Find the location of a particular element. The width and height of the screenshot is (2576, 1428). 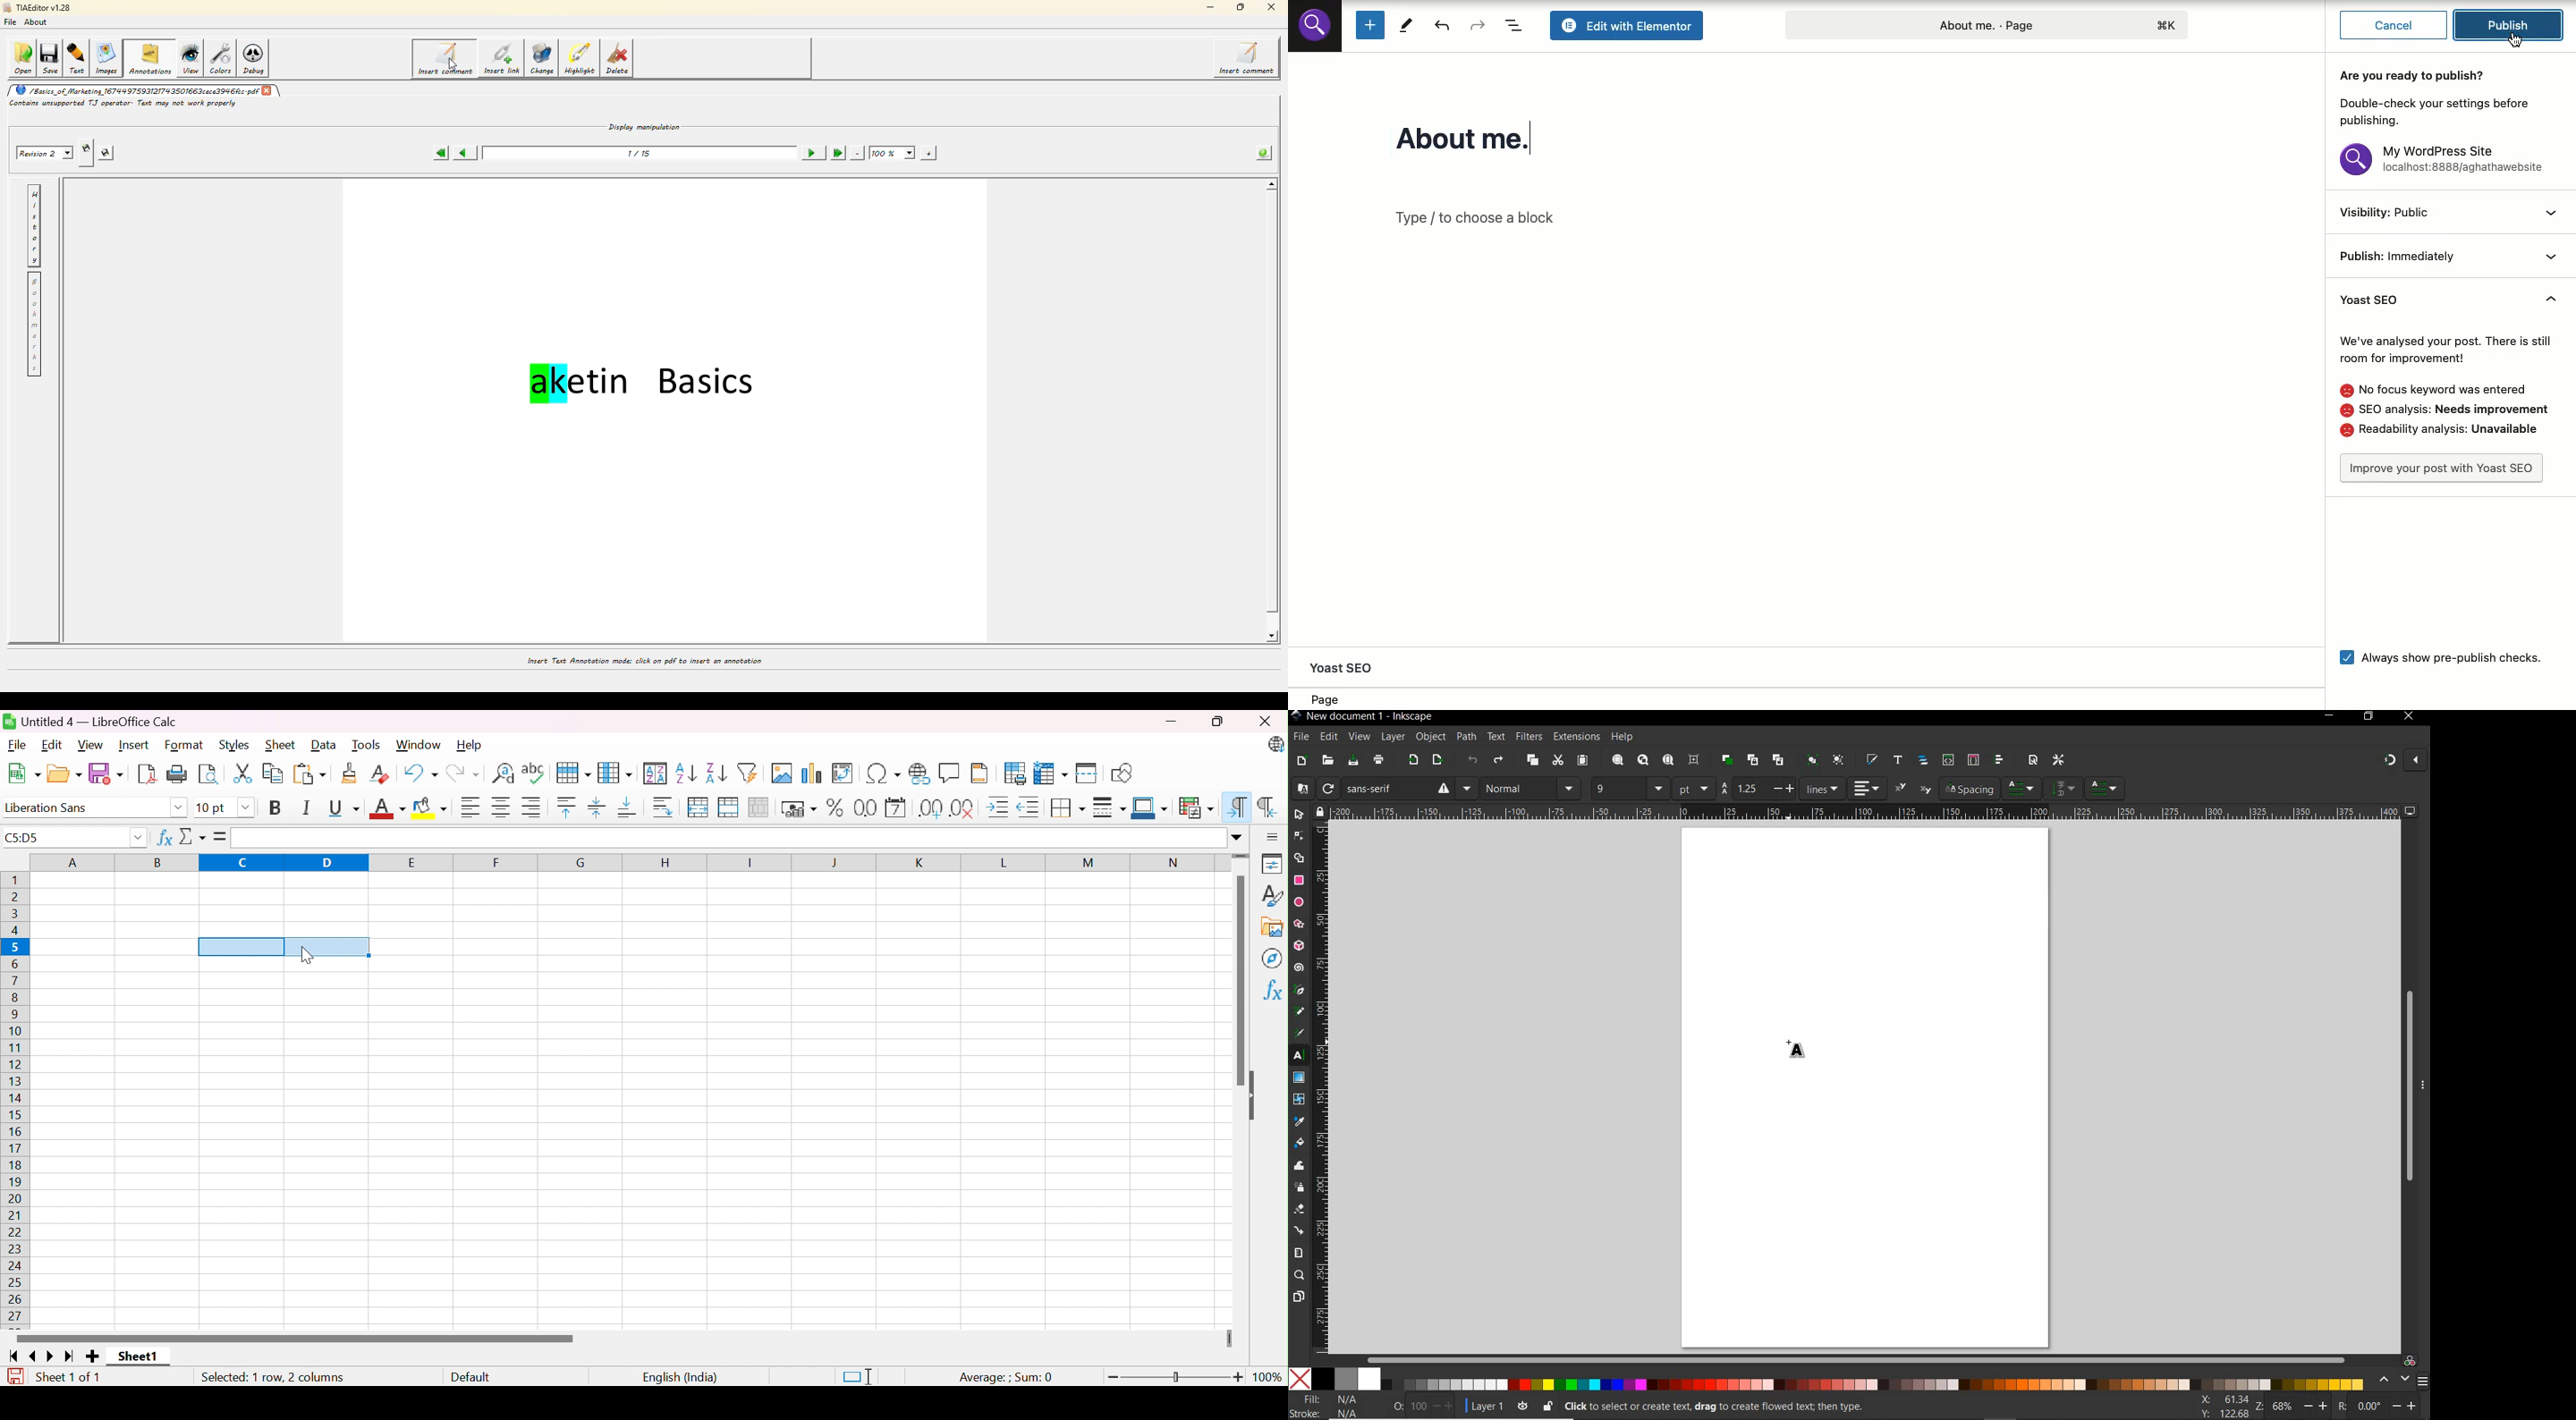

spiral tool is located at coordinates (1299, 969).